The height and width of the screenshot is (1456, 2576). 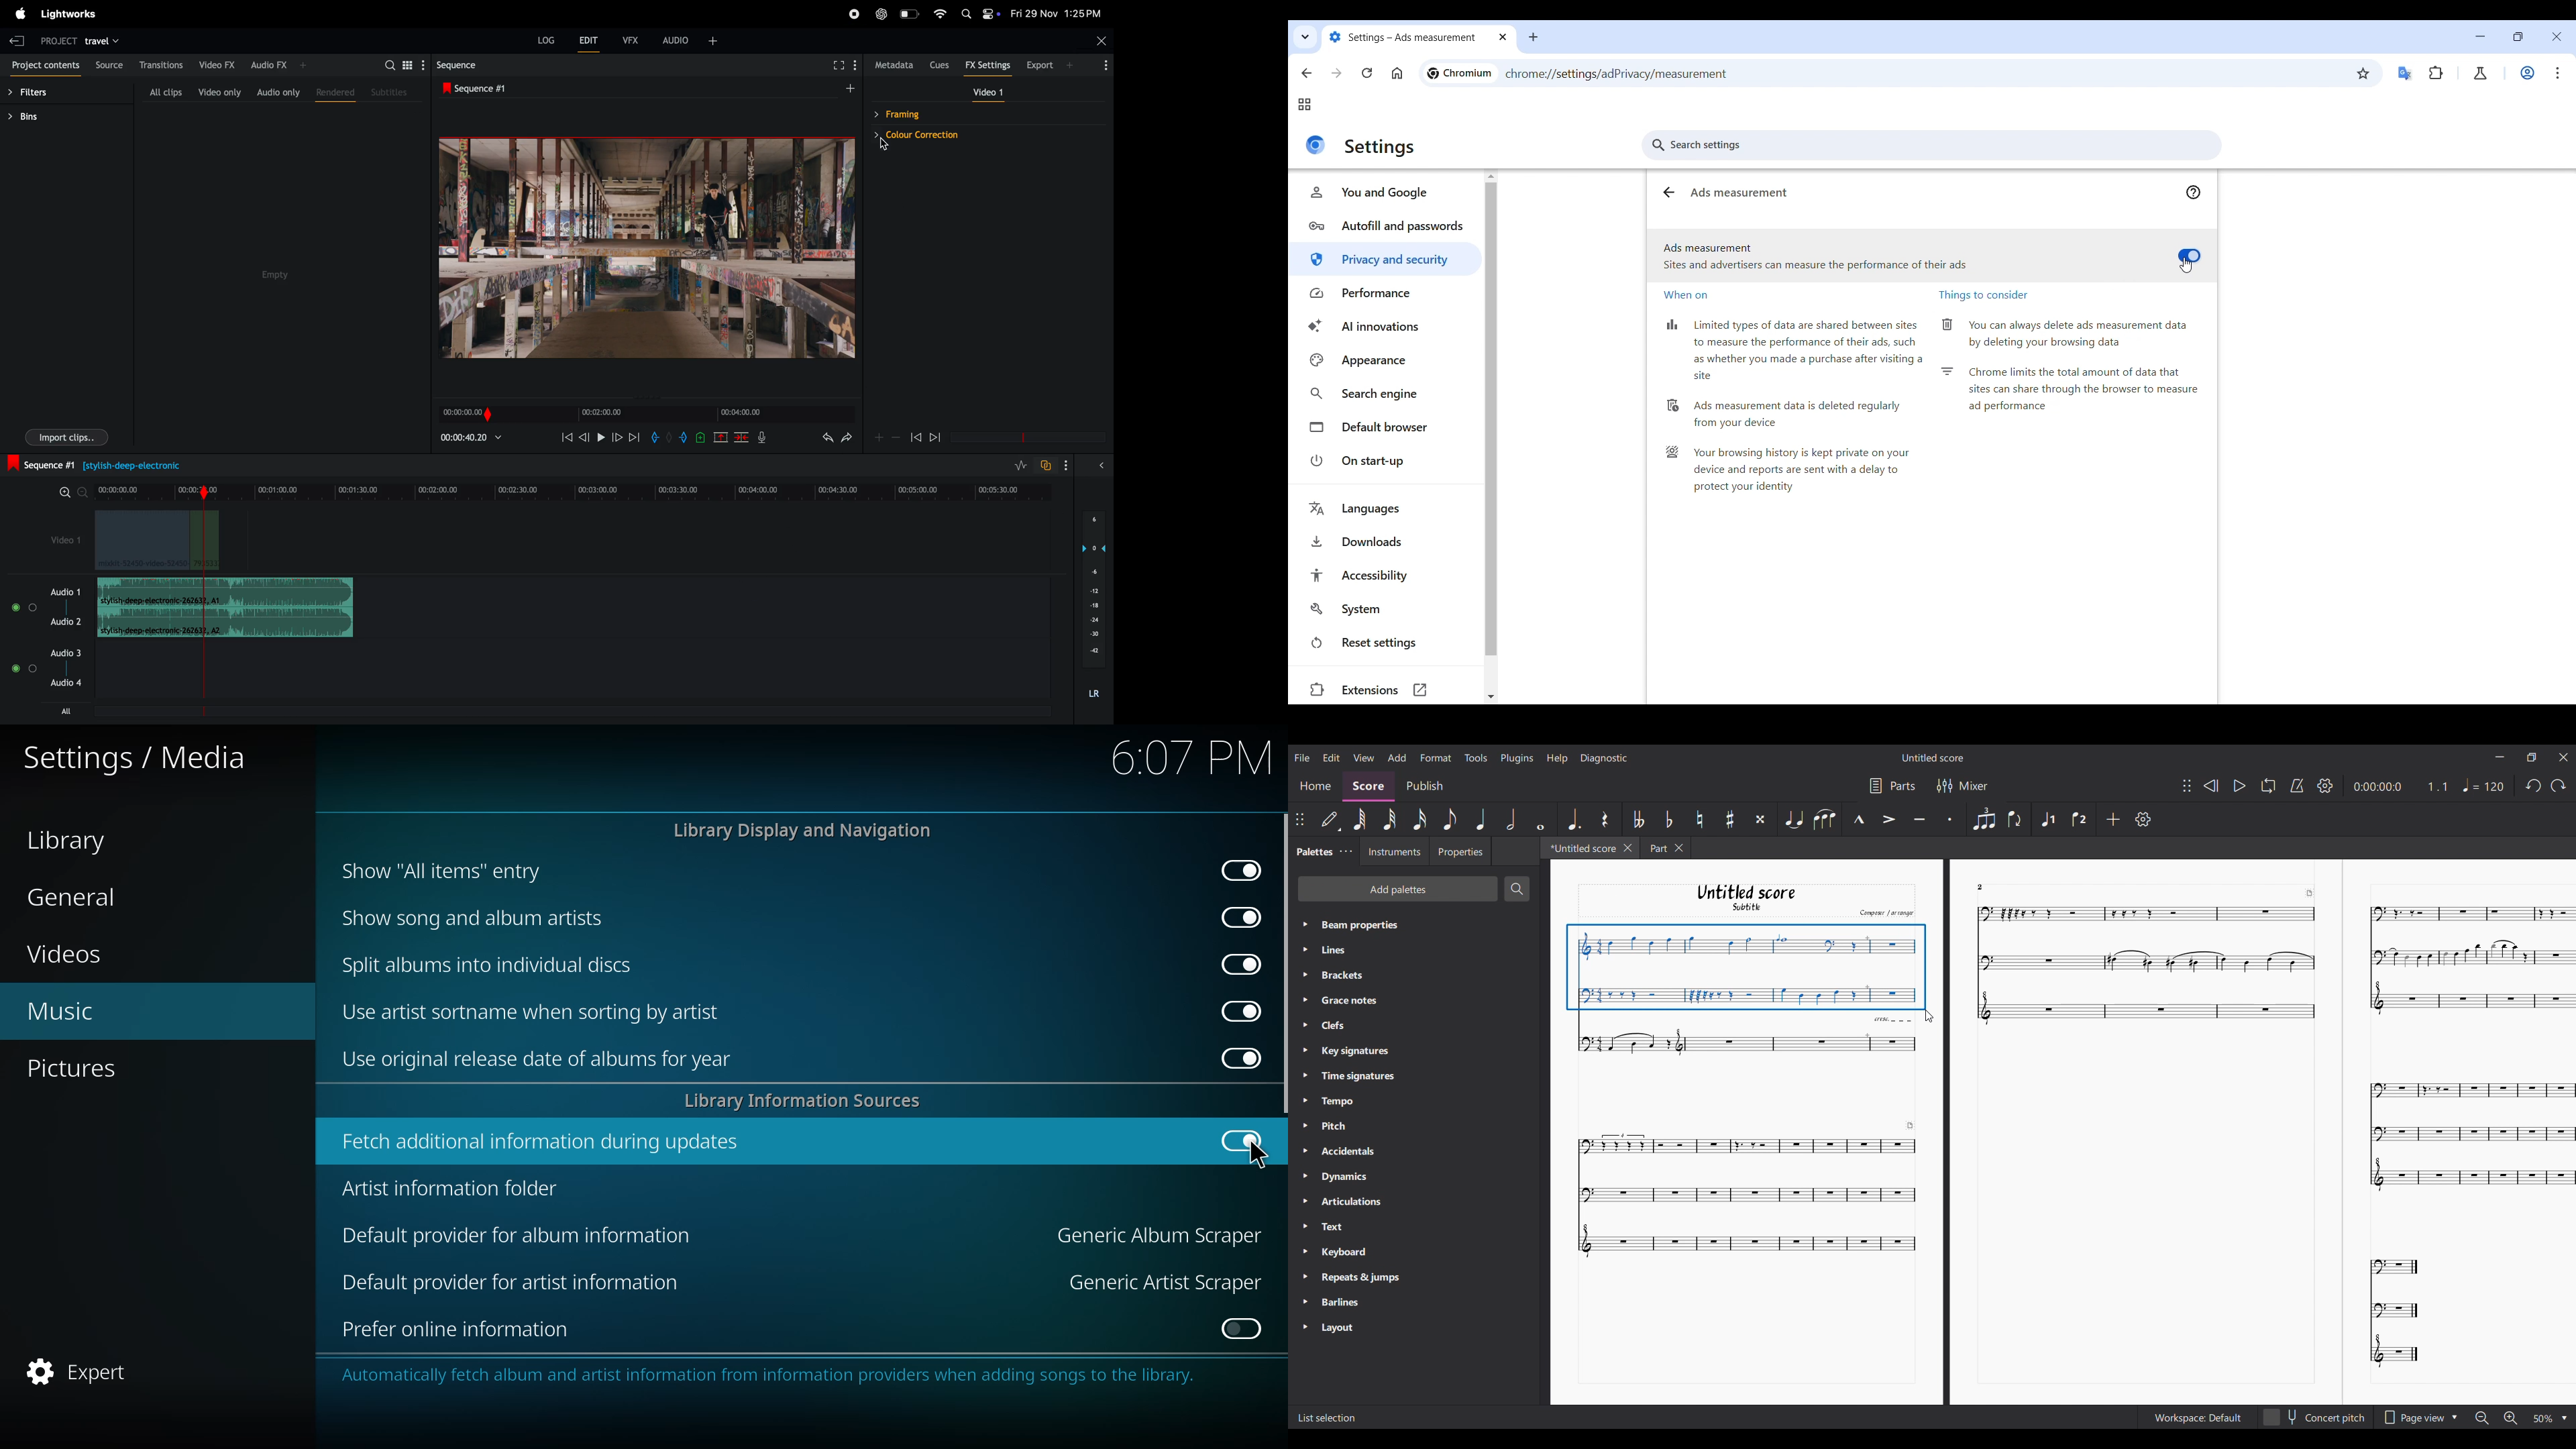 What do you see at coordinates (1258, 1158) in the screenshot?
I see `cursor` at bounding box center [1258, 1158].